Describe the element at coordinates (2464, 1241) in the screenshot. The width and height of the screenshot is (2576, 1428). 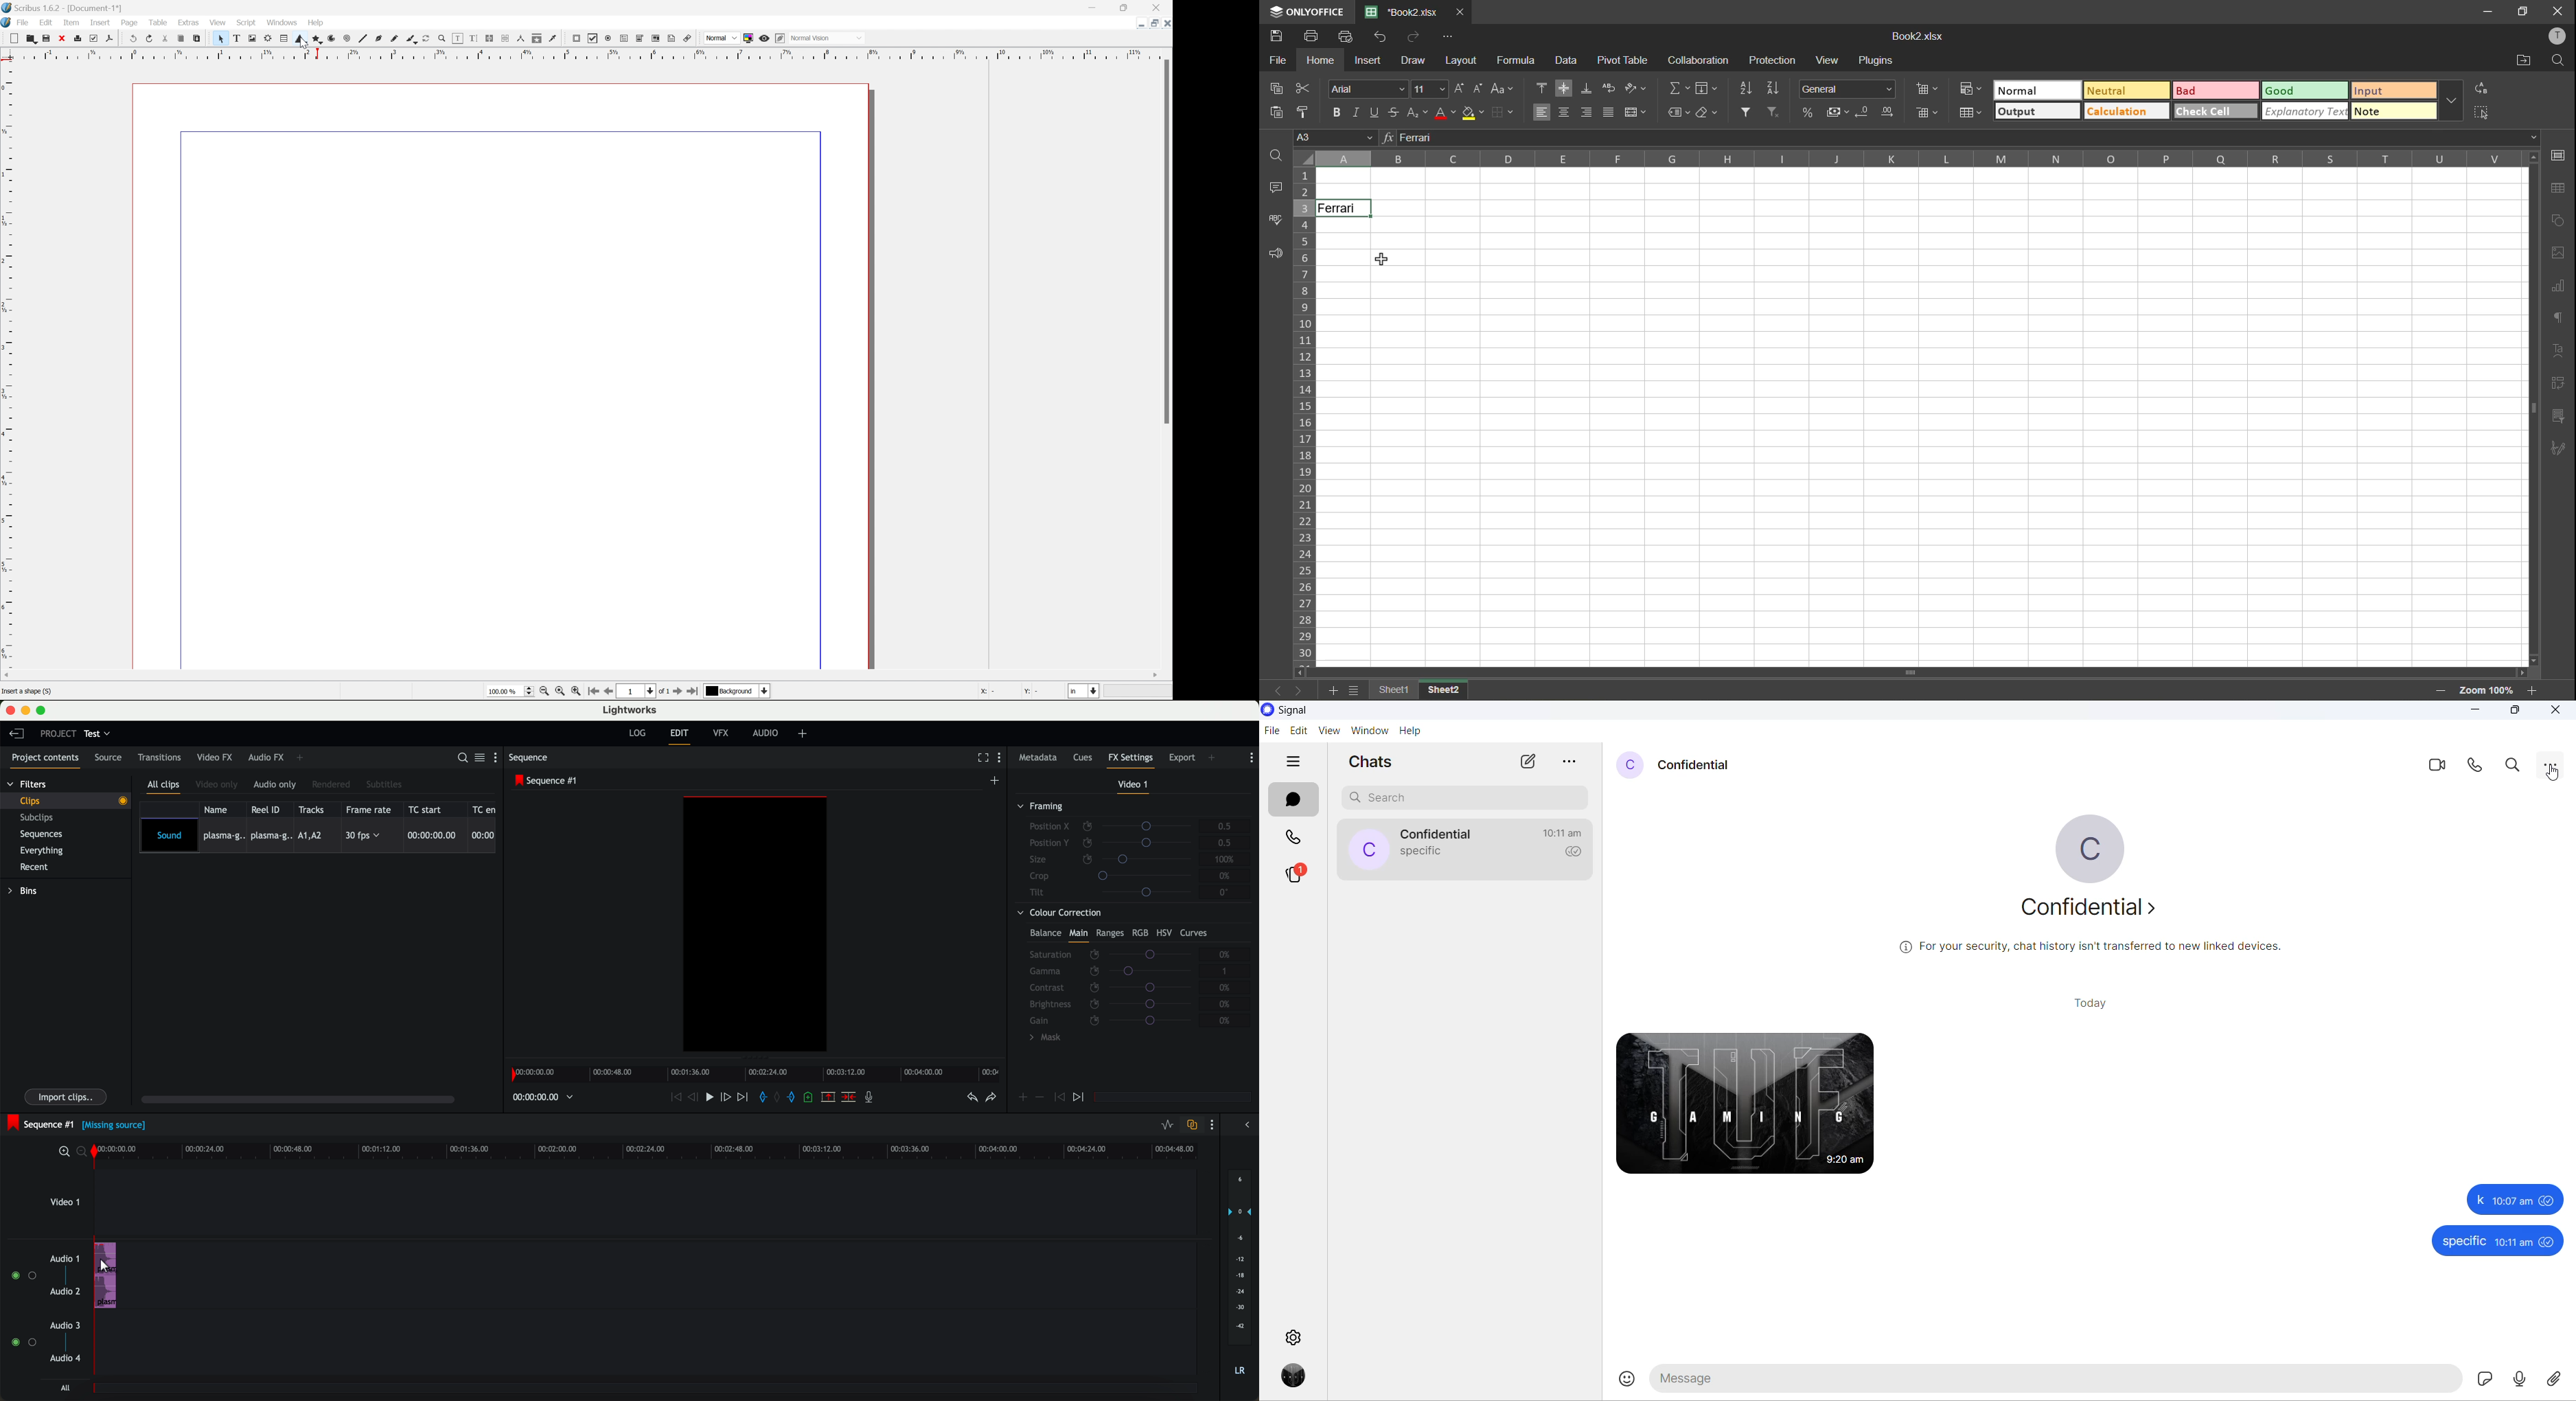
I see `specific` at that location.